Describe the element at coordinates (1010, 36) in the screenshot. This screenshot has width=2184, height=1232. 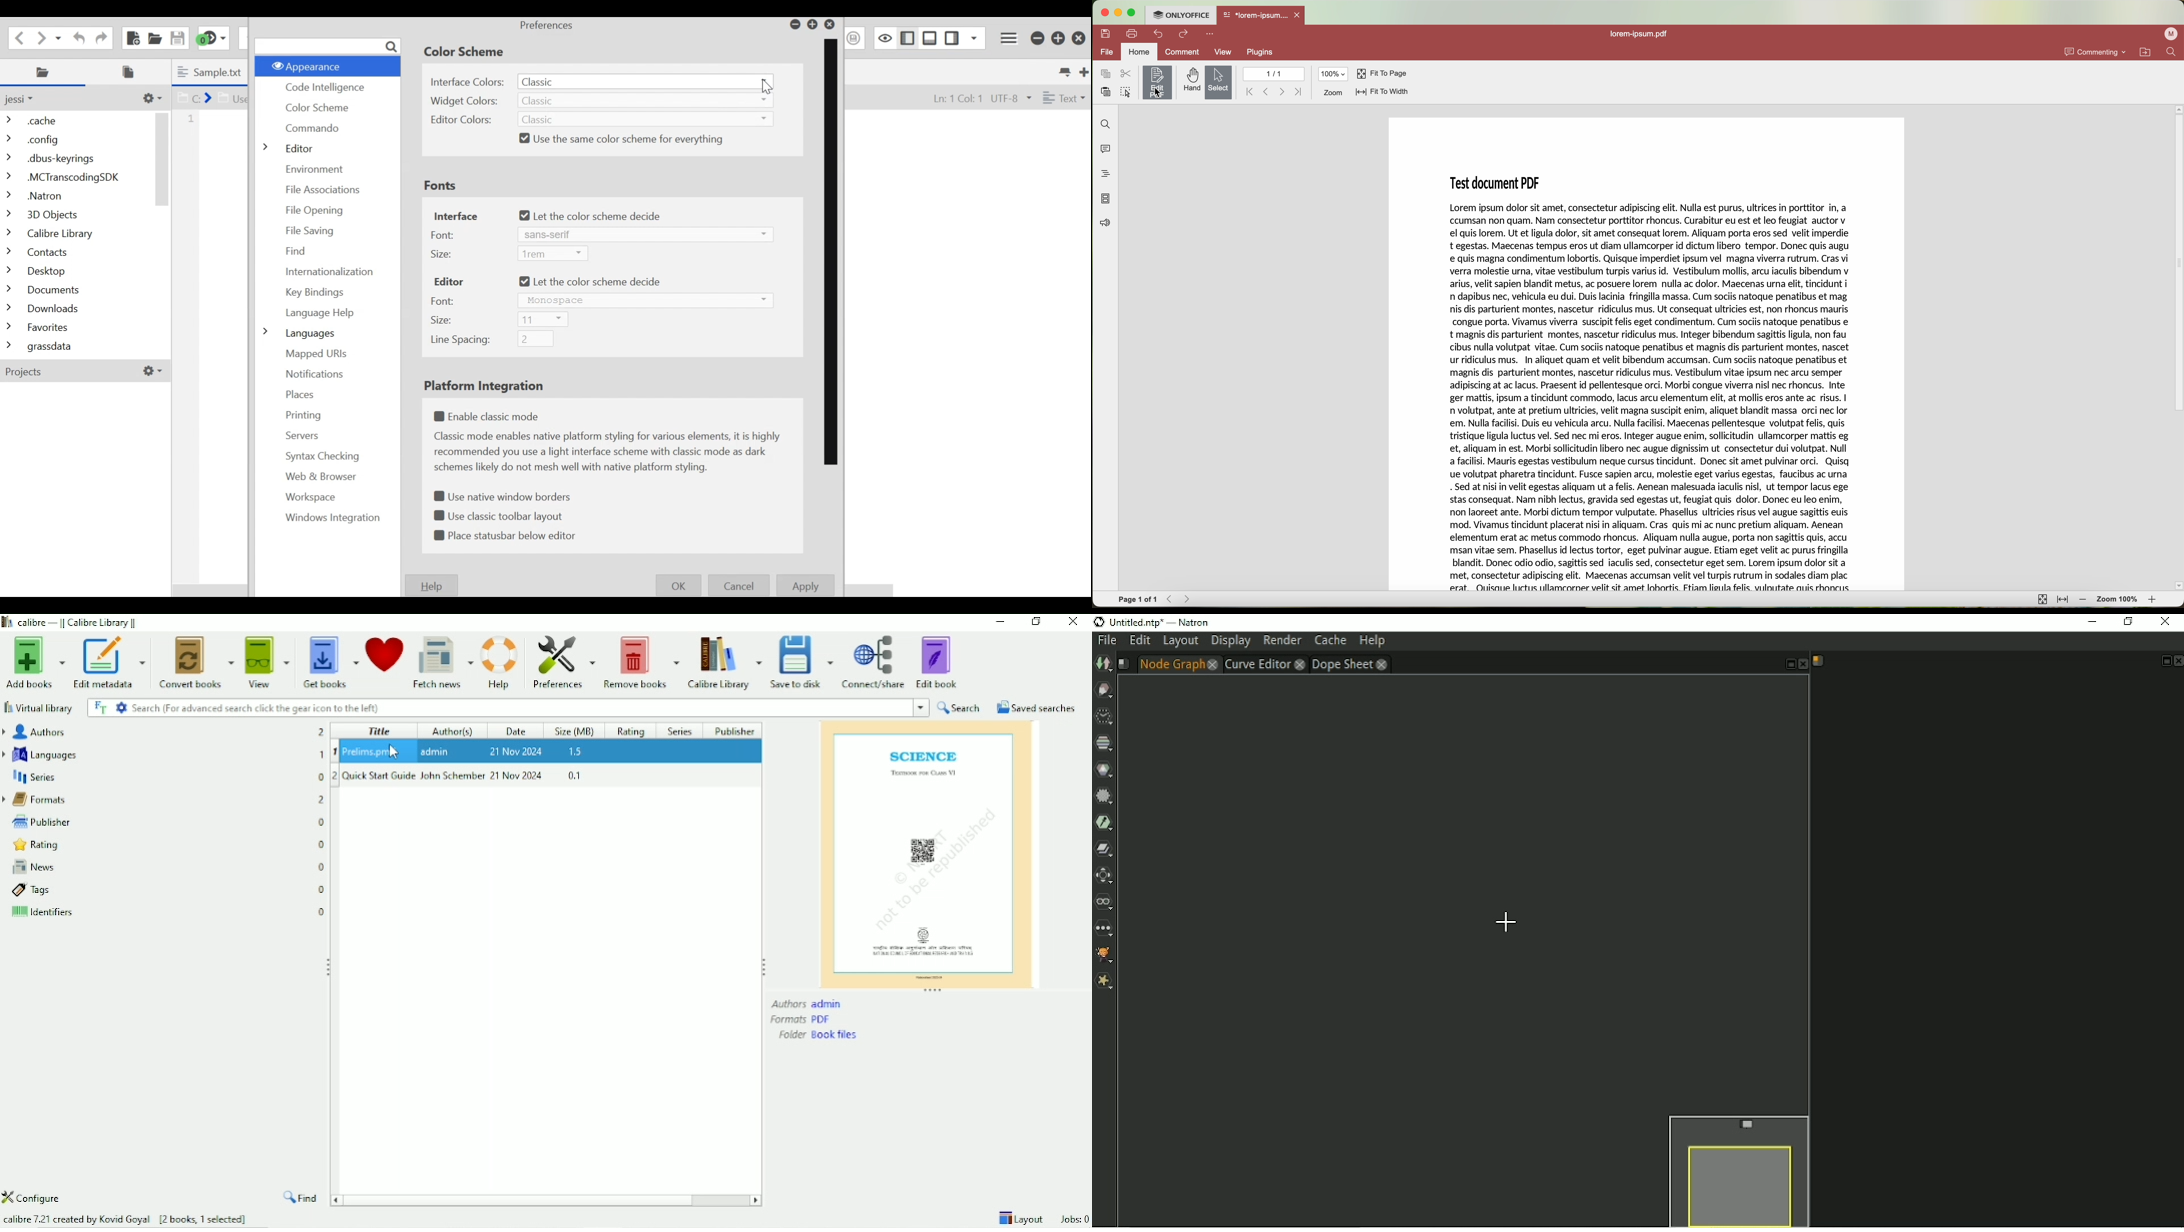
I see `Application menu` at that location.